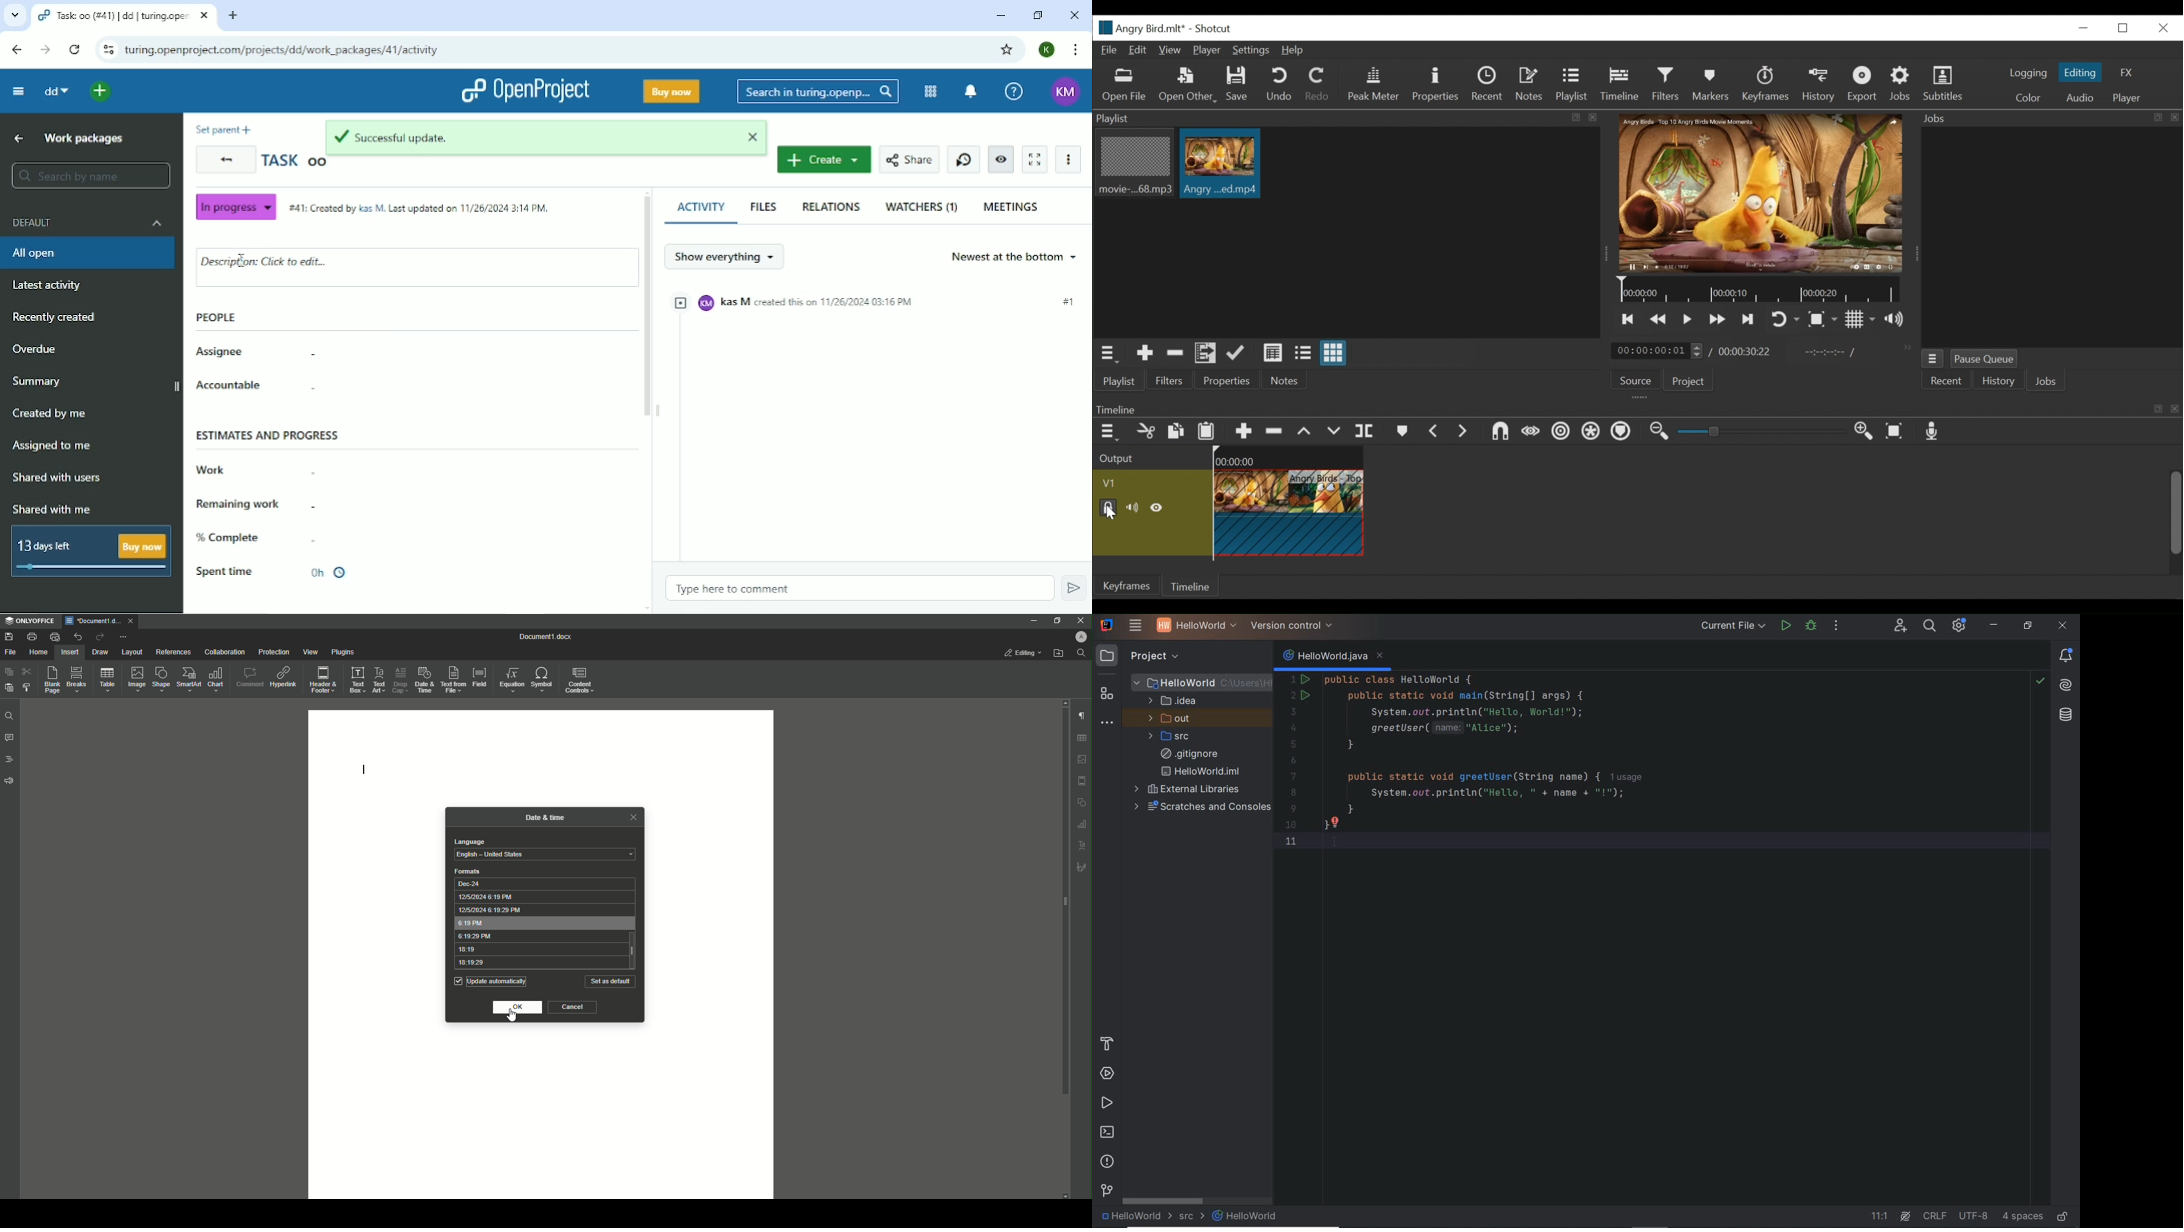 The height and width of the screenshot is (1232, 2184). Describe the element at coordinates (634, 950) in the screenshot. I see `vertical scrollbar` at that location.